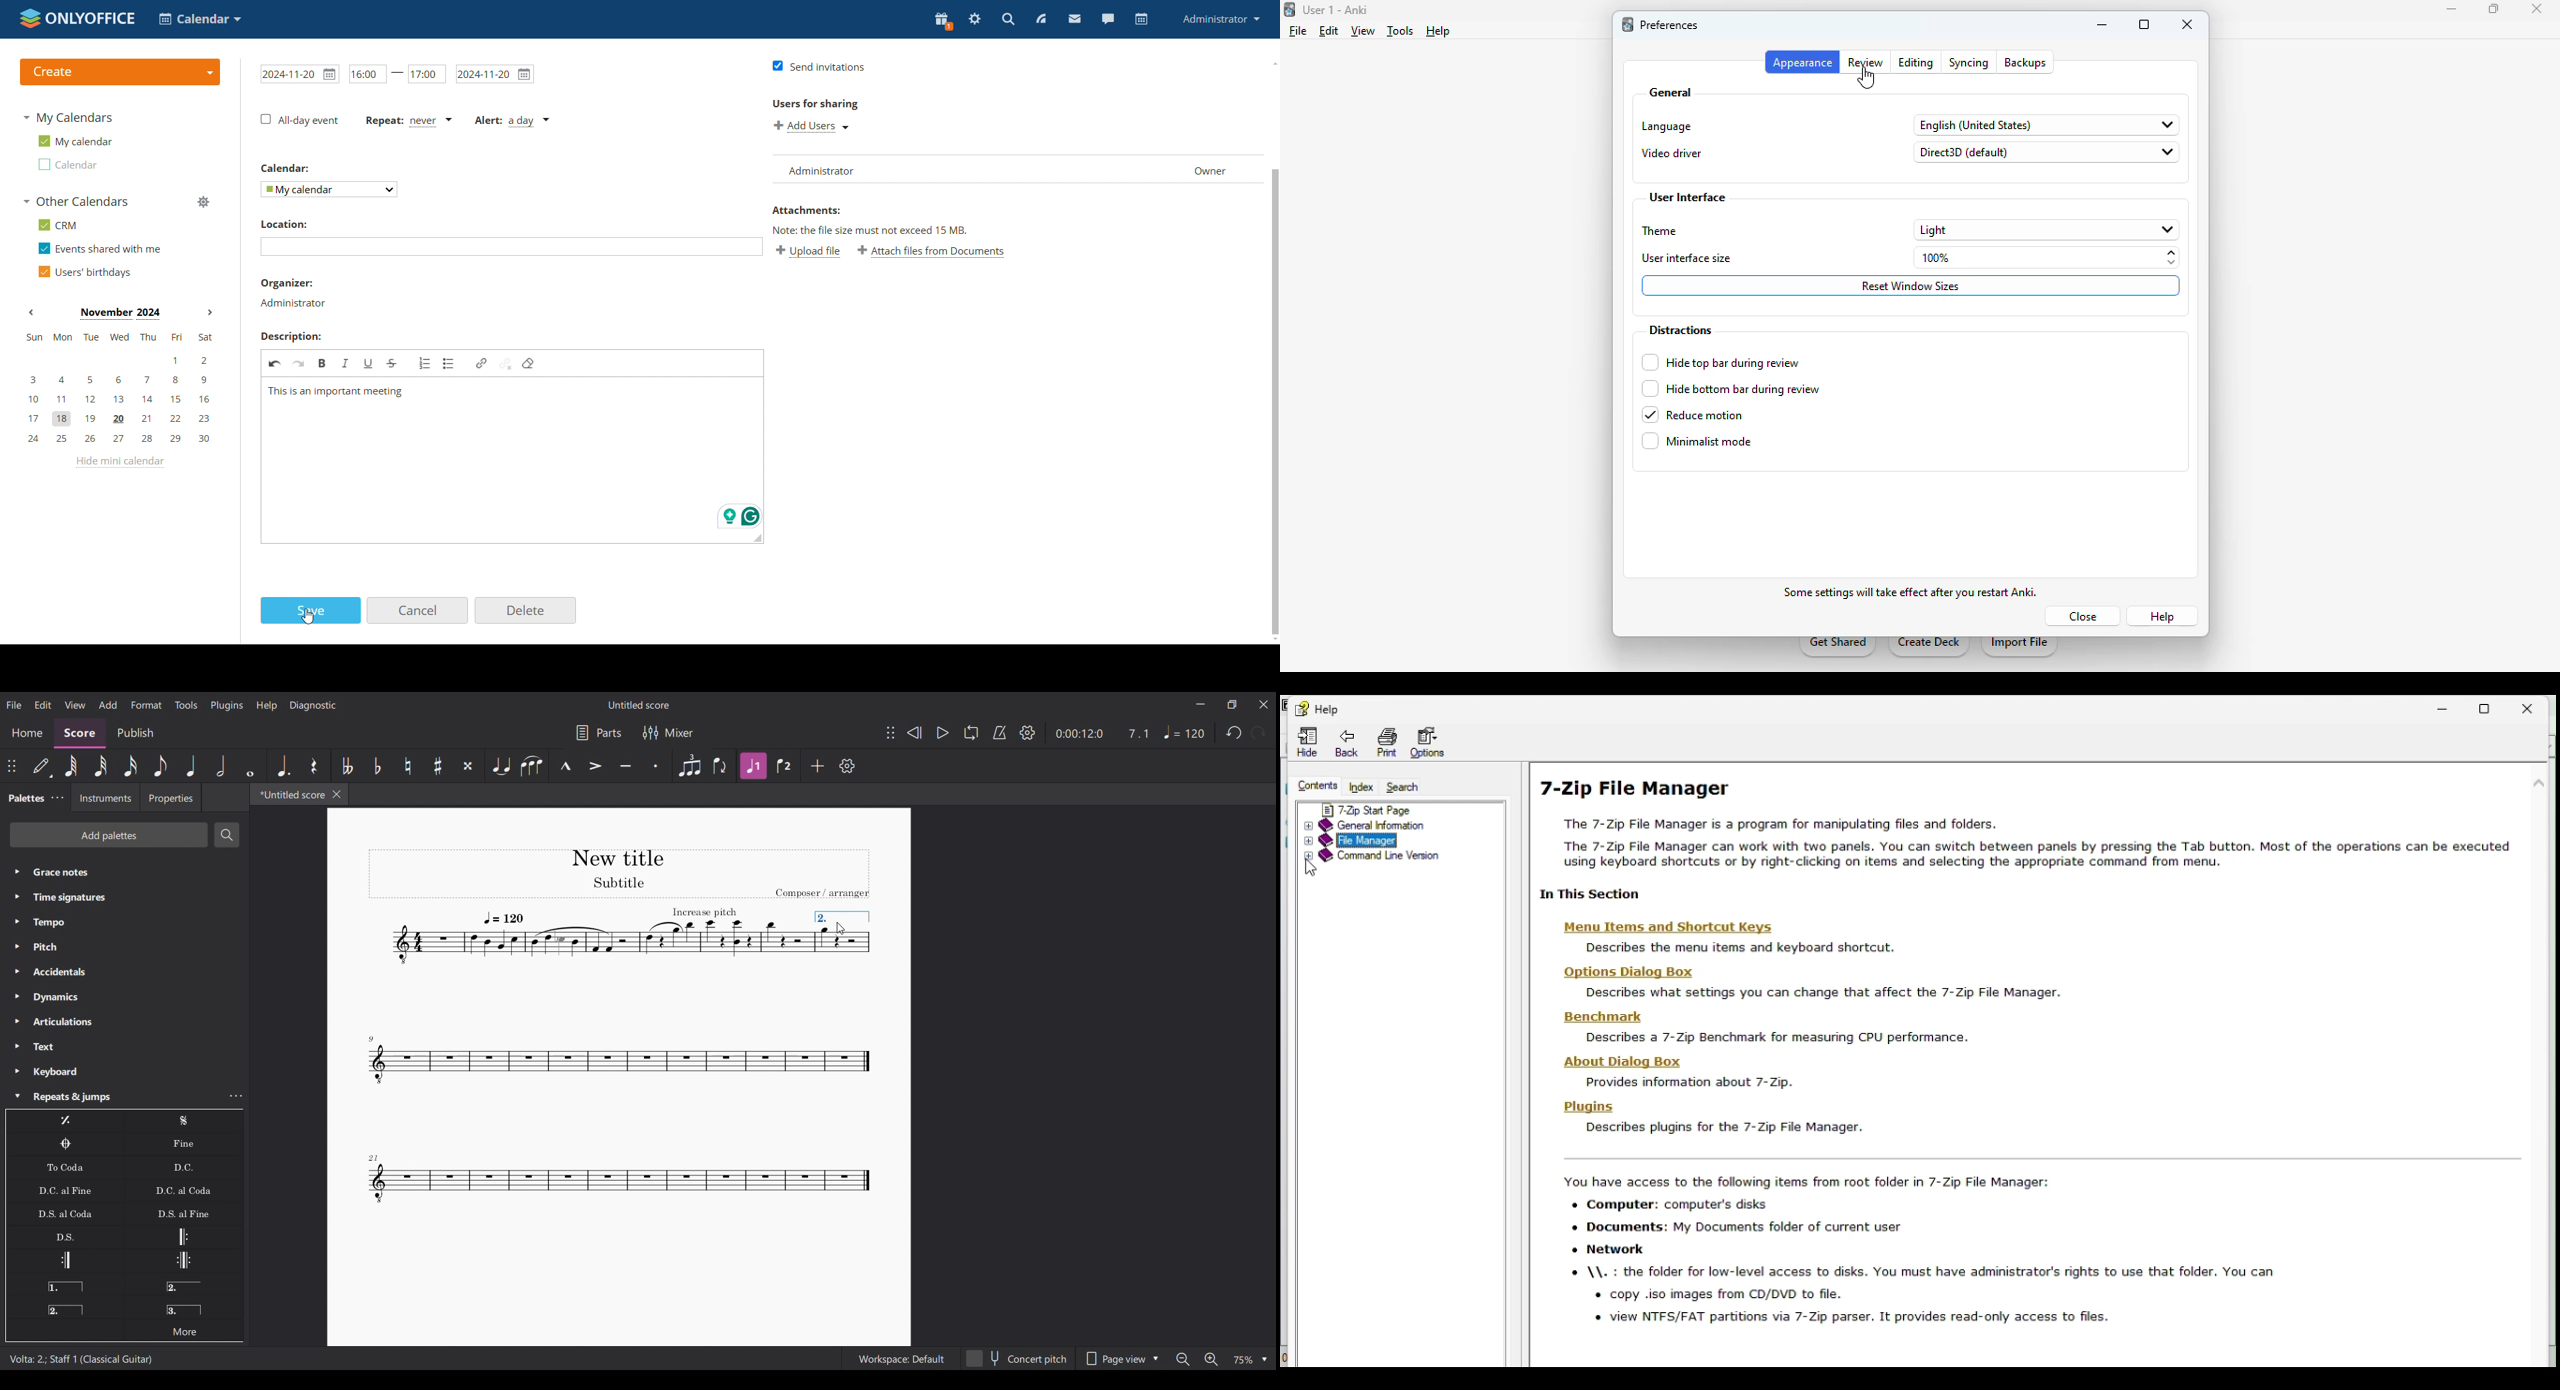  What do you see at coordinates (393, 363) in the screenshot?
I see `strikethrough` at bounding box center [393, 363].